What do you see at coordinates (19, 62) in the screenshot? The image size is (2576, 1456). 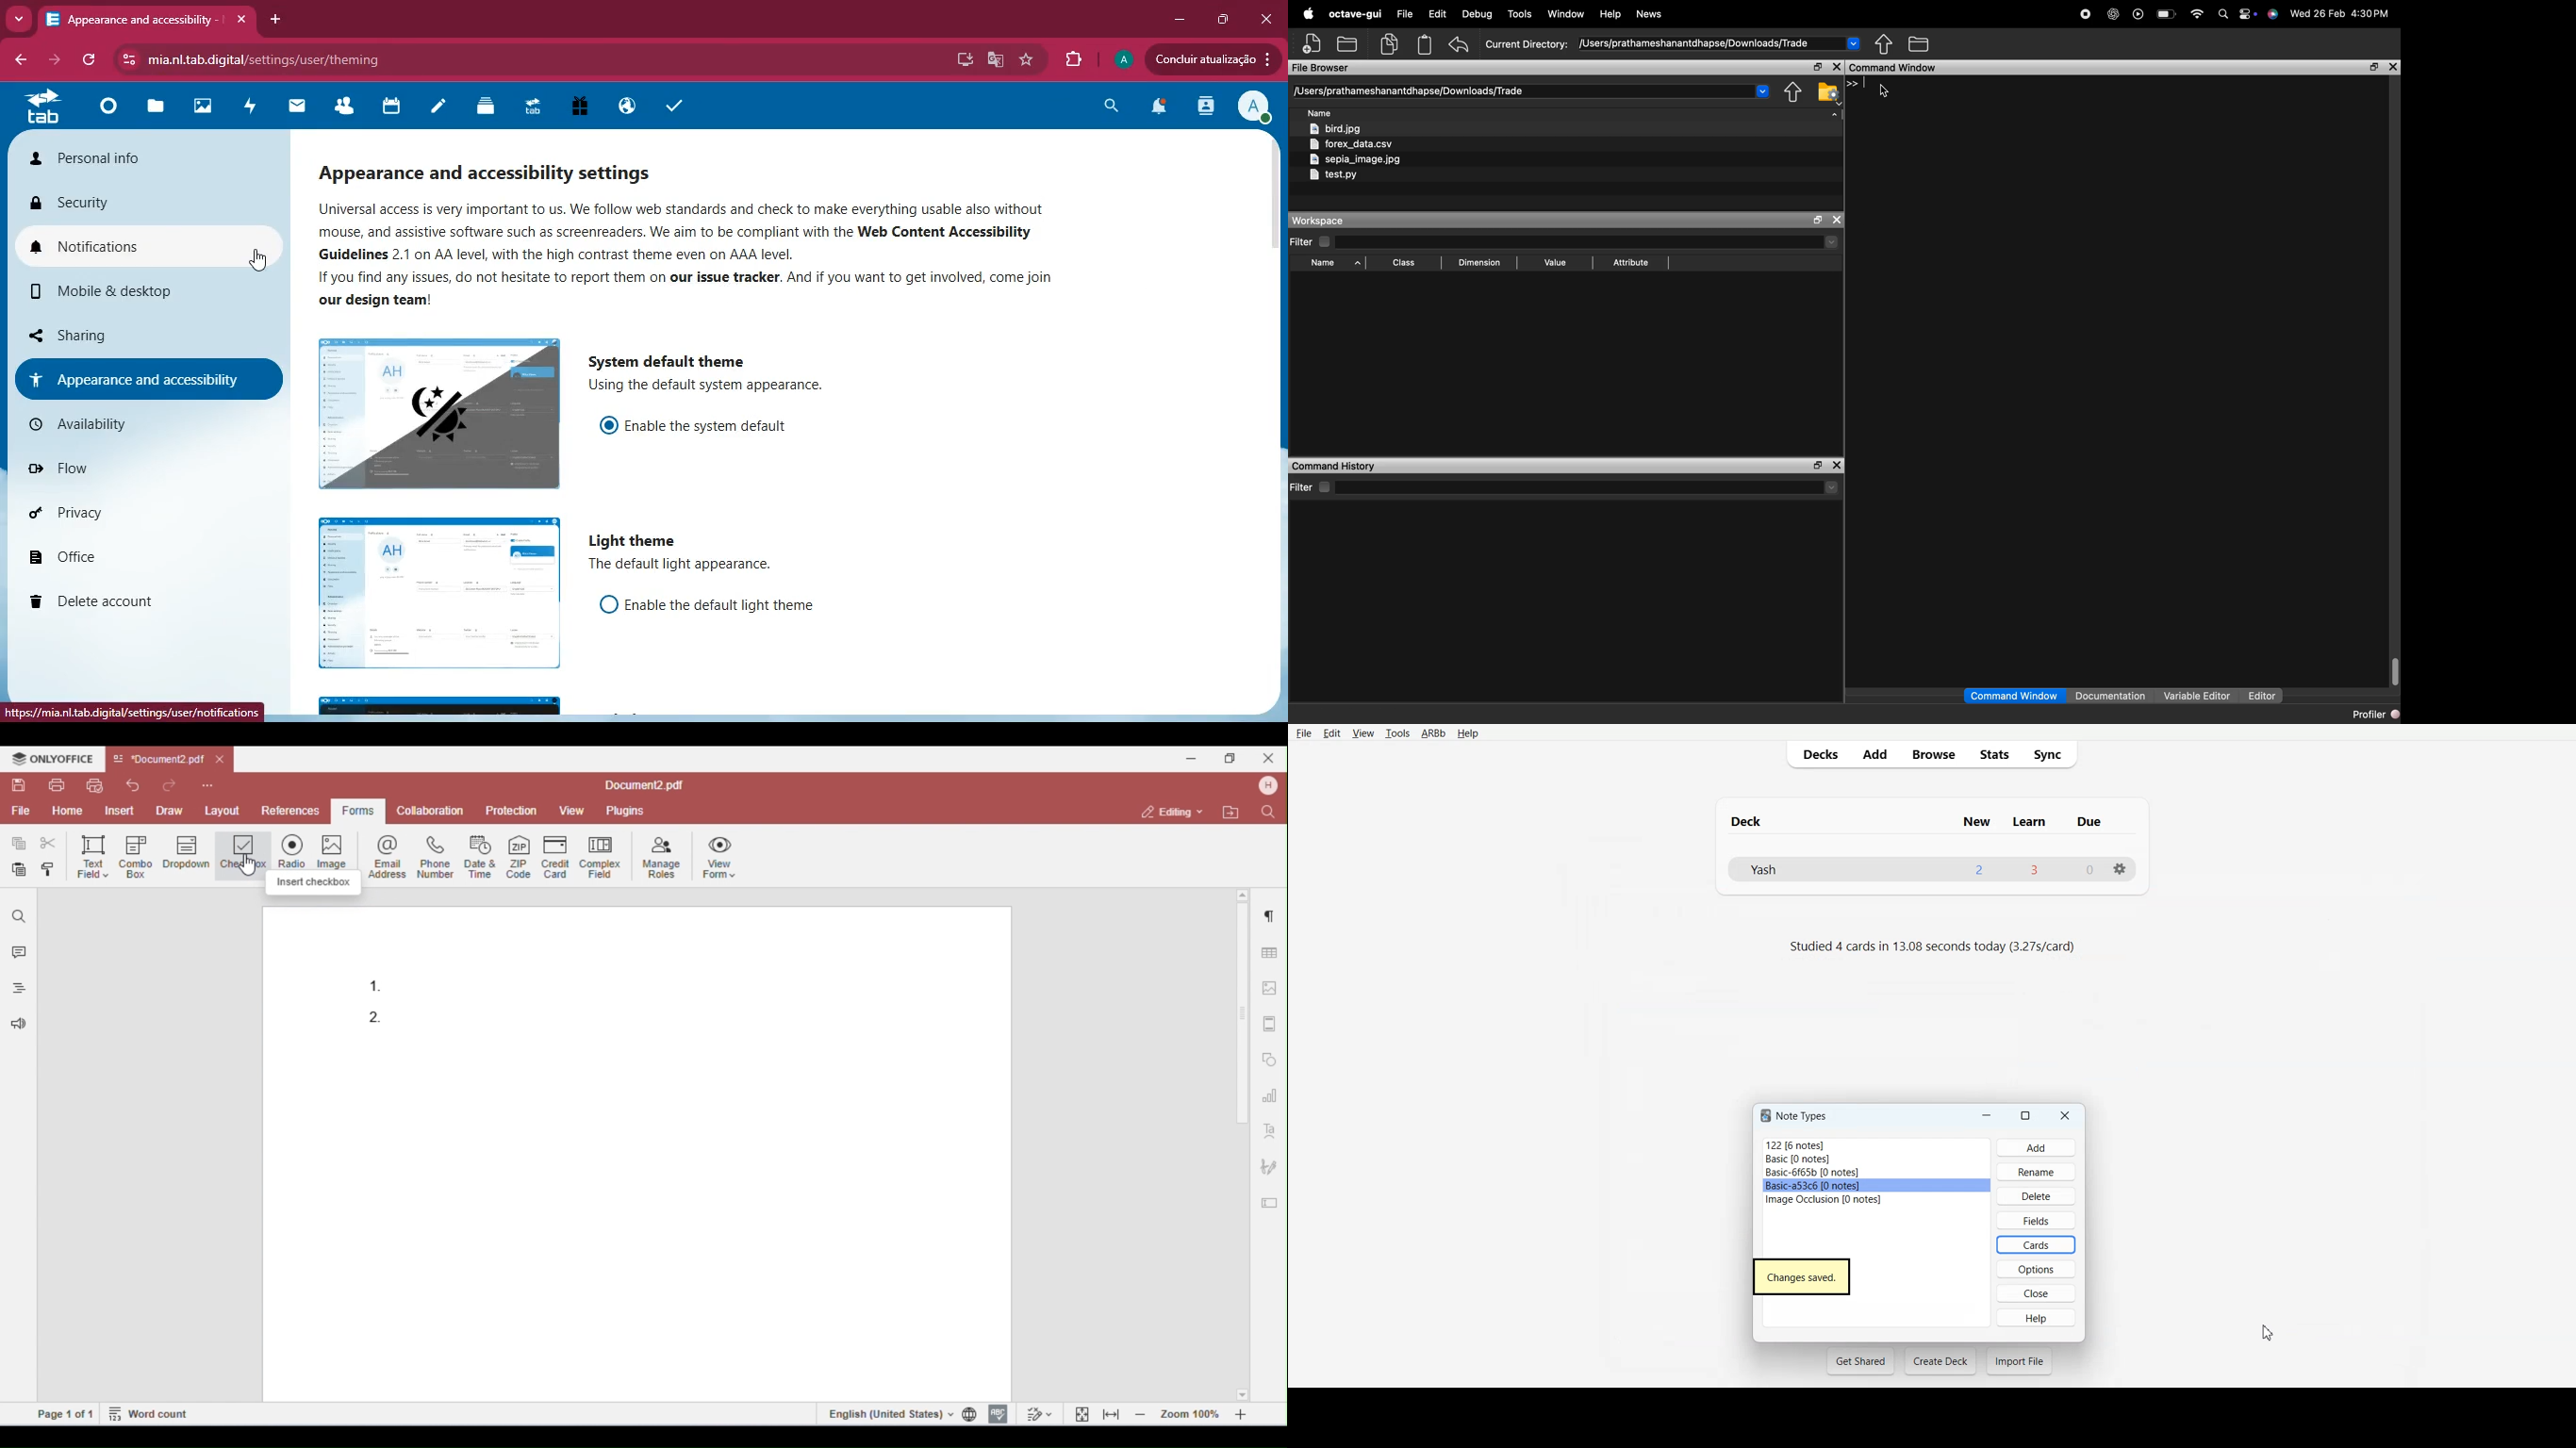 I see `bacj` at bounding box center [19, 62].